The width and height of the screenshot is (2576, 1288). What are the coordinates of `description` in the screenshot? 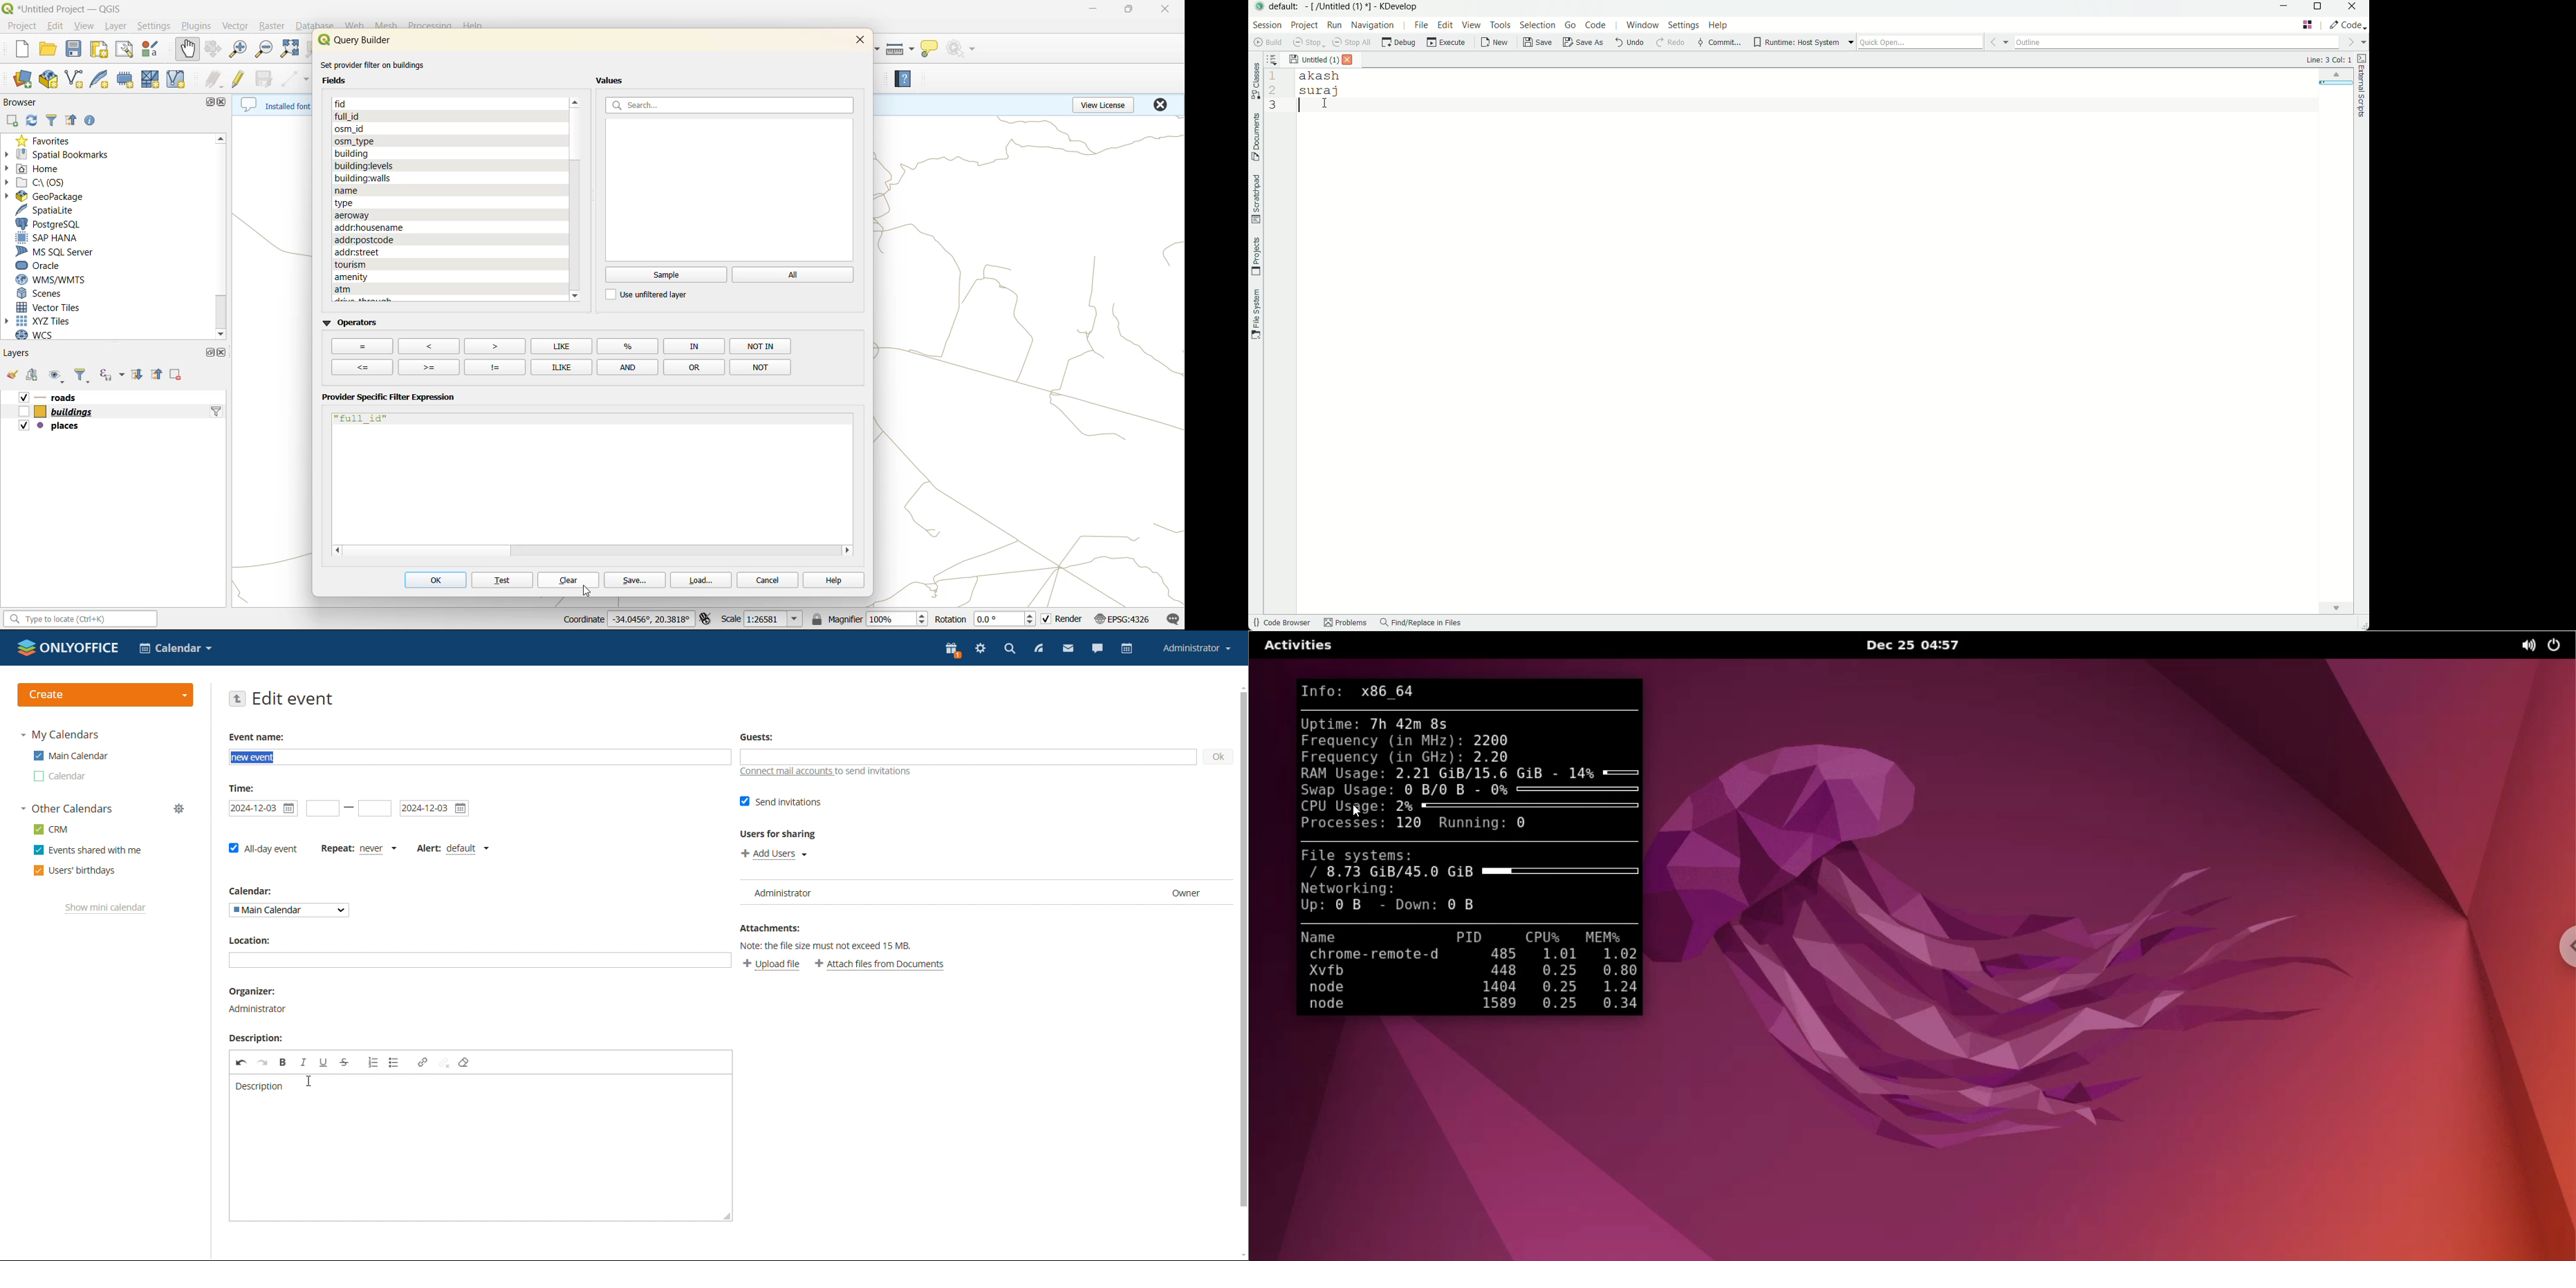 It's located at (261, 1087).